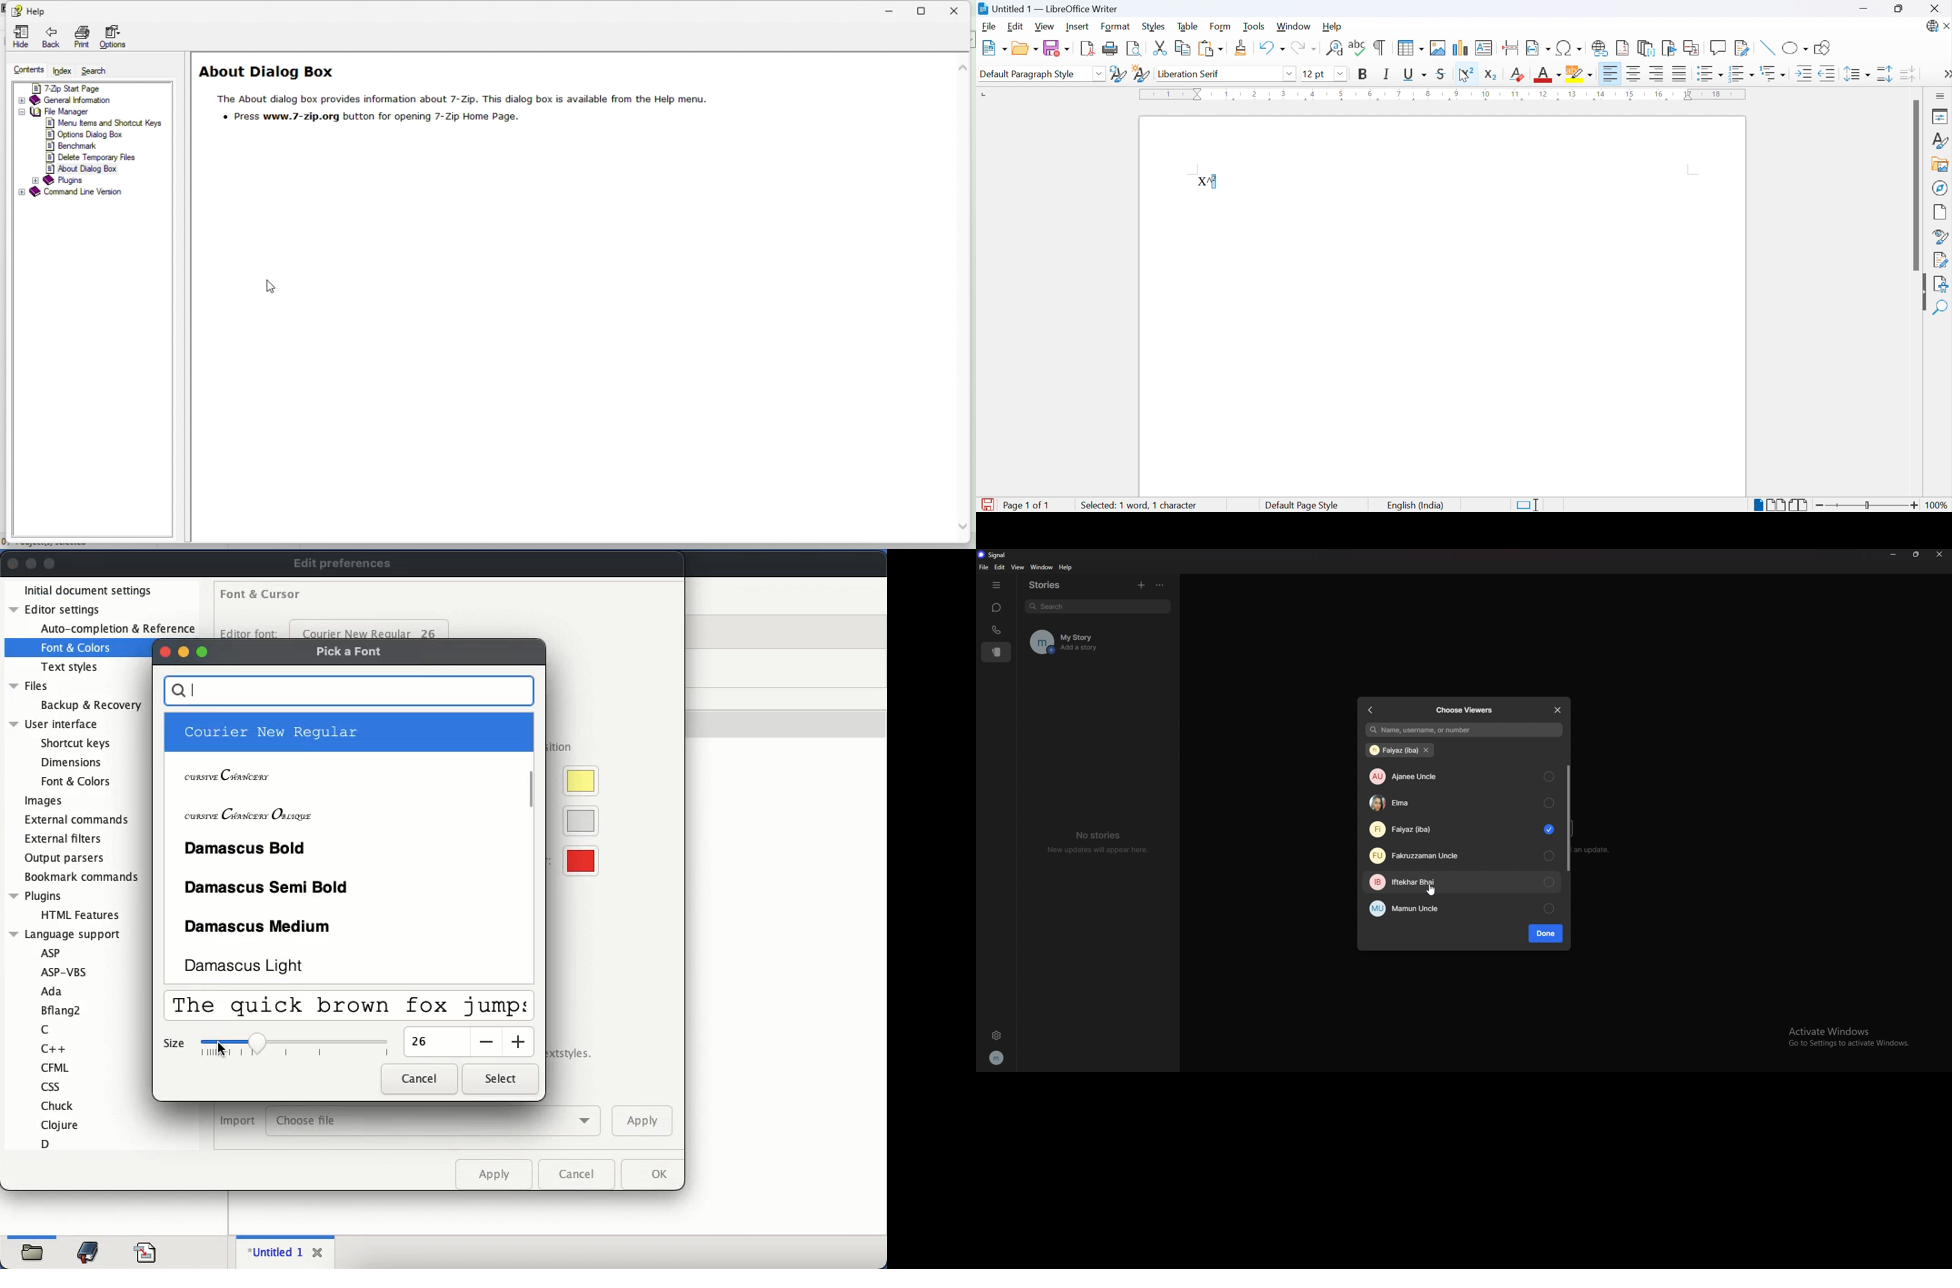 Image resolution: width=1960 pixels, height=1288 pixels. What do you see at coordinates (1934, 9) in the screenshot?
I see `Close` at bounding box center [1934, 9].